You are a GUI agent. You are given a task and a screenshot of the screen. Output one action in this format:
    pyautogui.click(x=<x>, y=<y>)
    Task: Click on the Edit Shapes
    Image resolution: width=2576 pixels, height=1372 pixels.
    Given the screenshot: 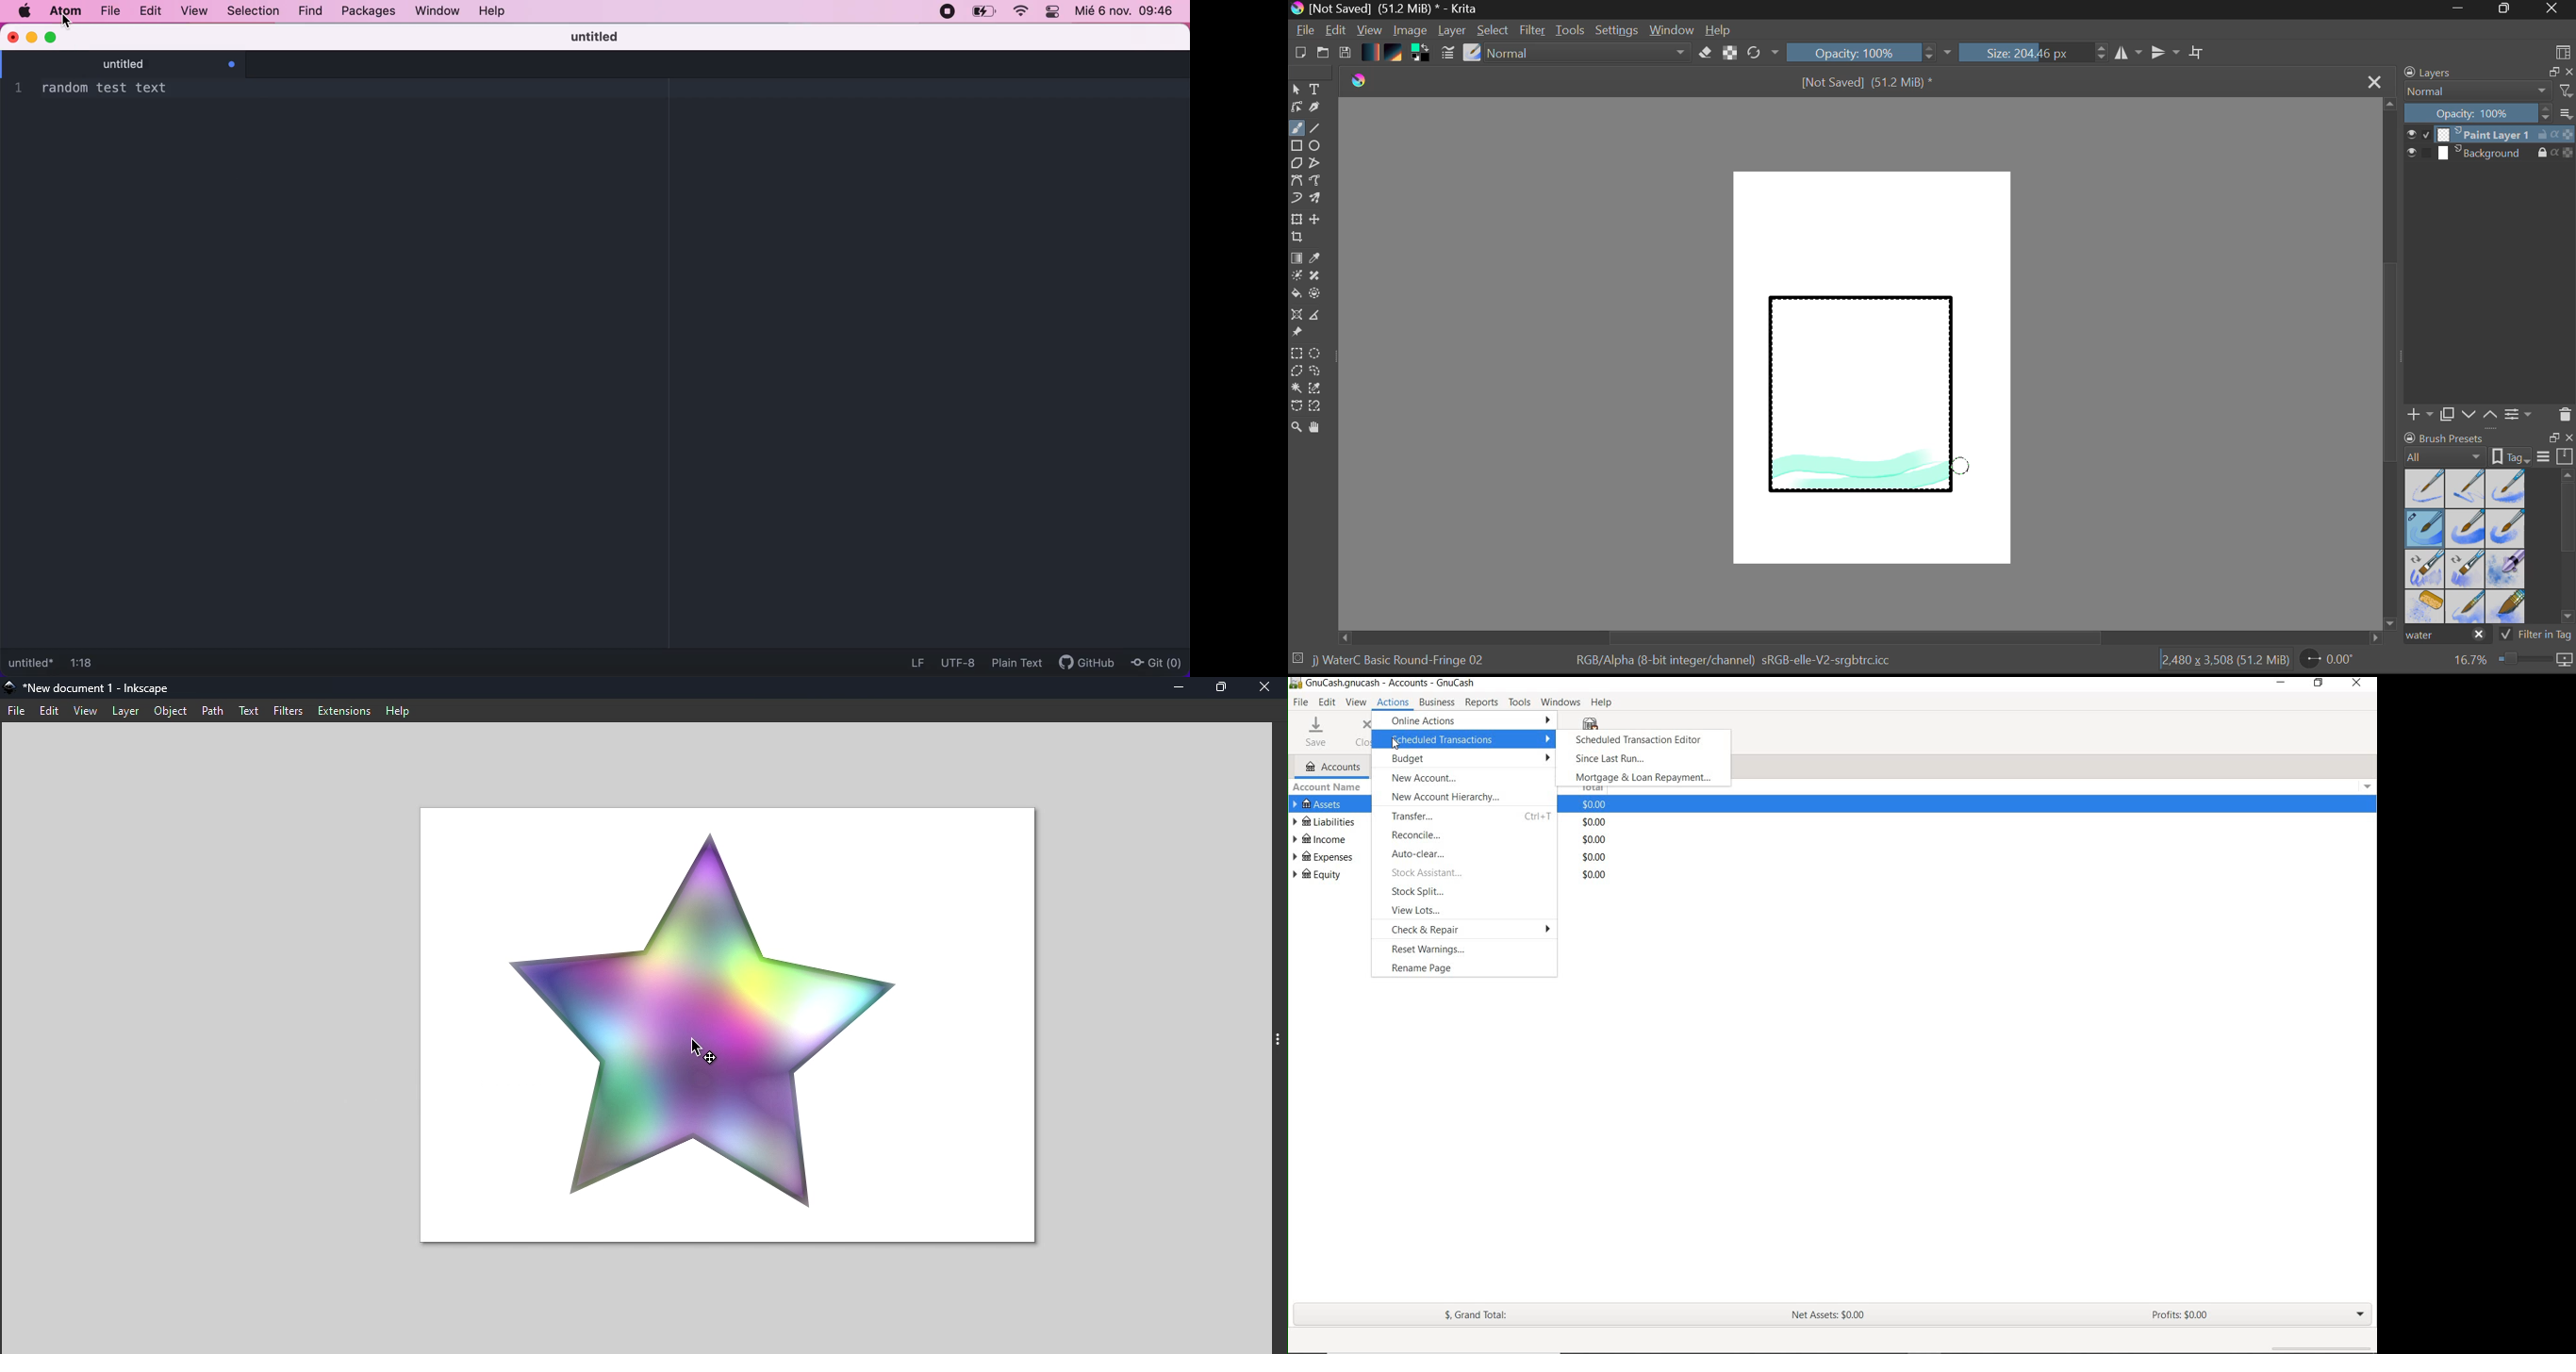 What is the action you would take?
    pyautogui.click(x=1296, y=109)
    